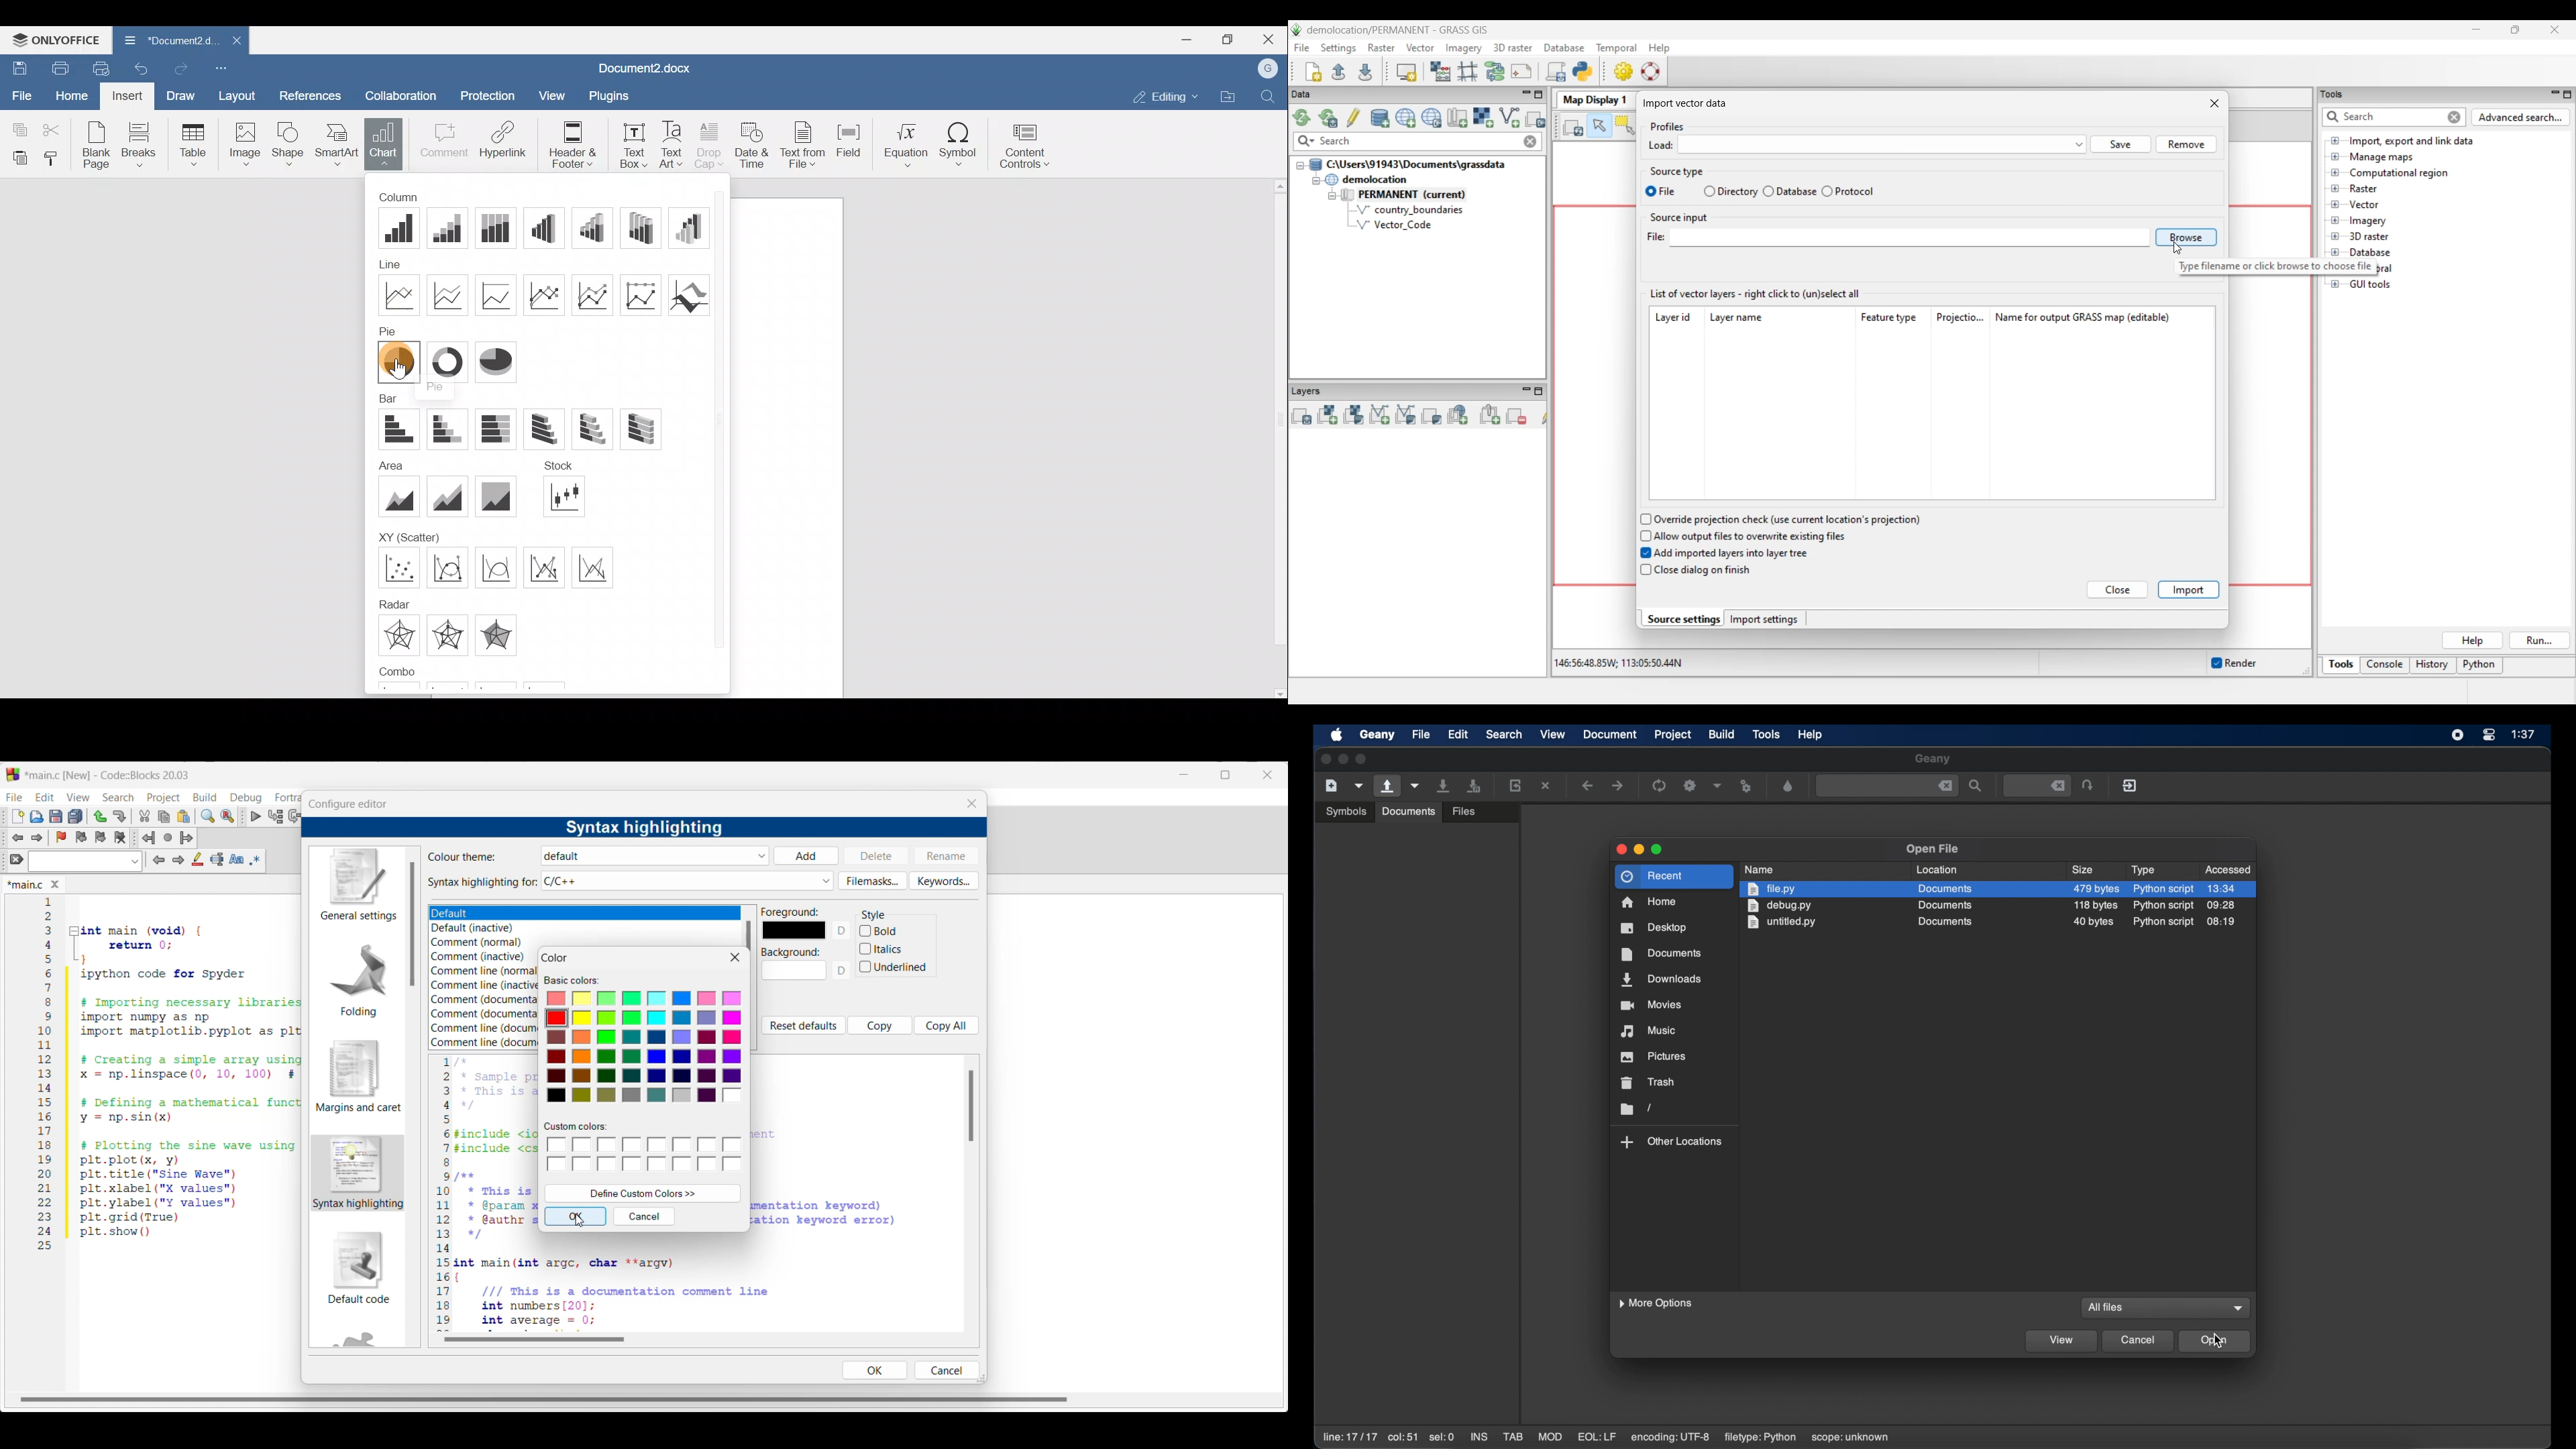 The image size is (2576, 1456). Describe the element at coordinates (2221, 905) in the screenshot. I see `9.28` at that location.